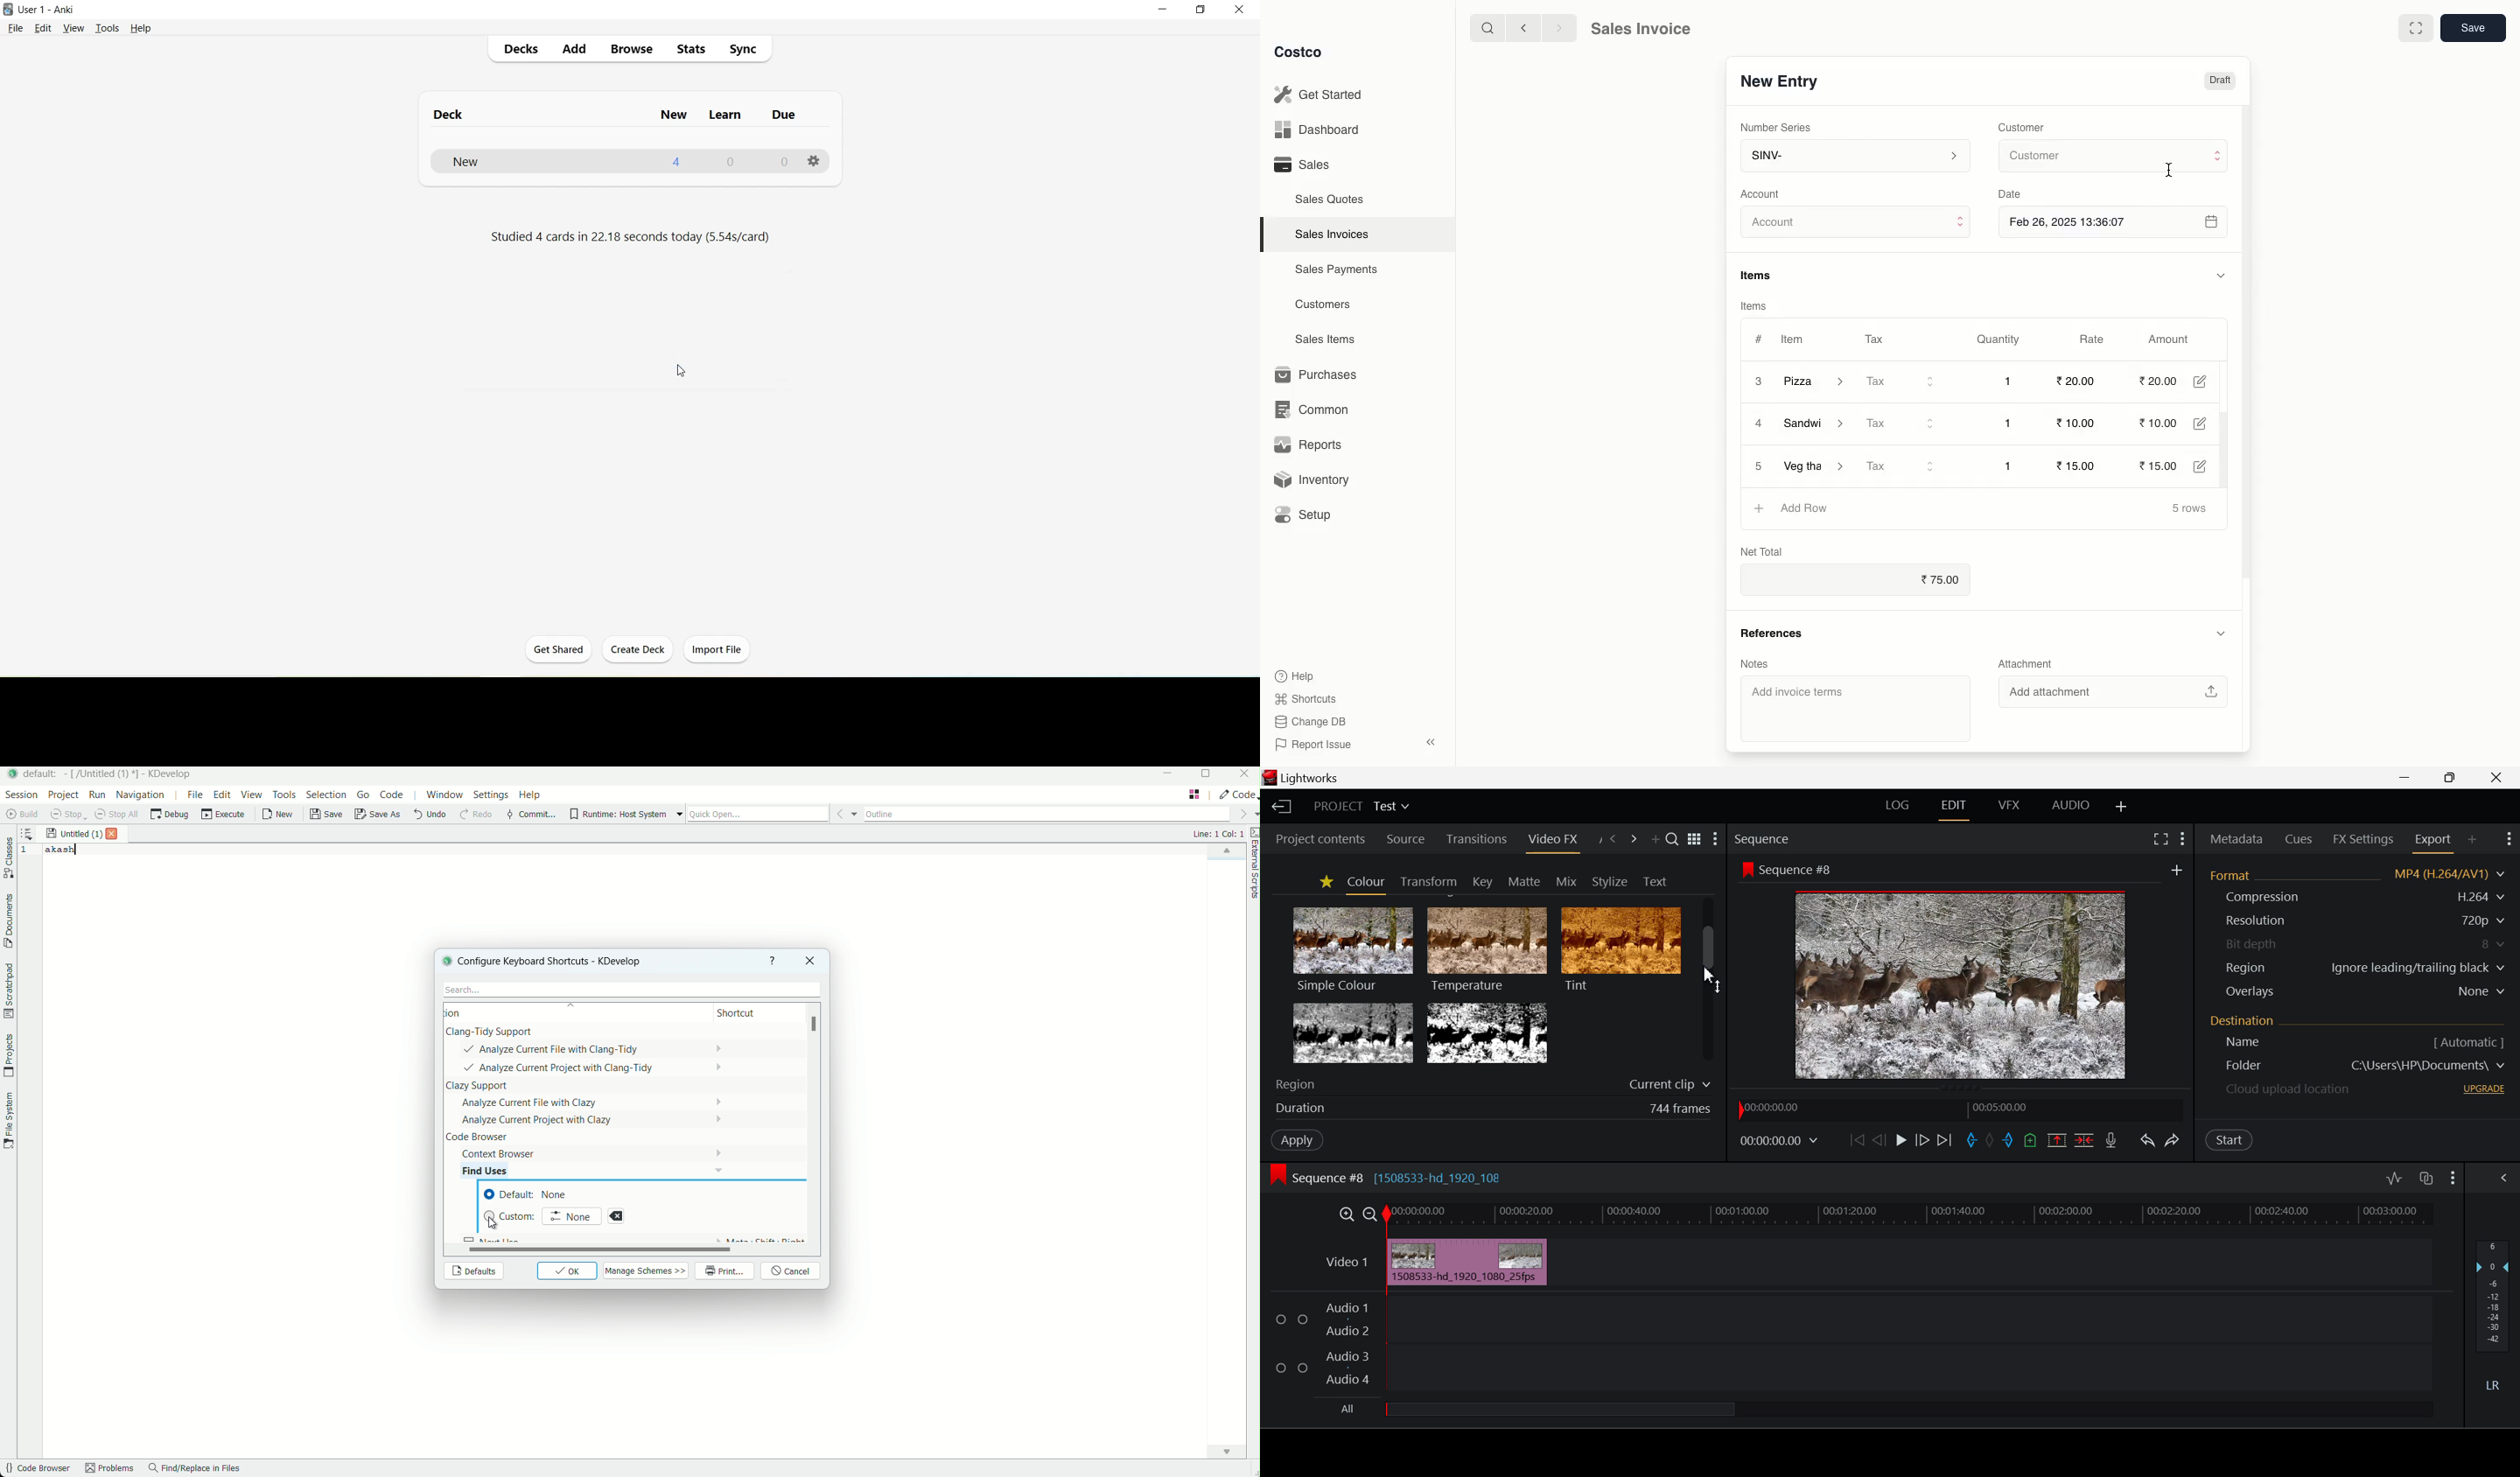  Describe the element at coordinates (1165, 10) in the screenshot. I see `Minimize` at that location.